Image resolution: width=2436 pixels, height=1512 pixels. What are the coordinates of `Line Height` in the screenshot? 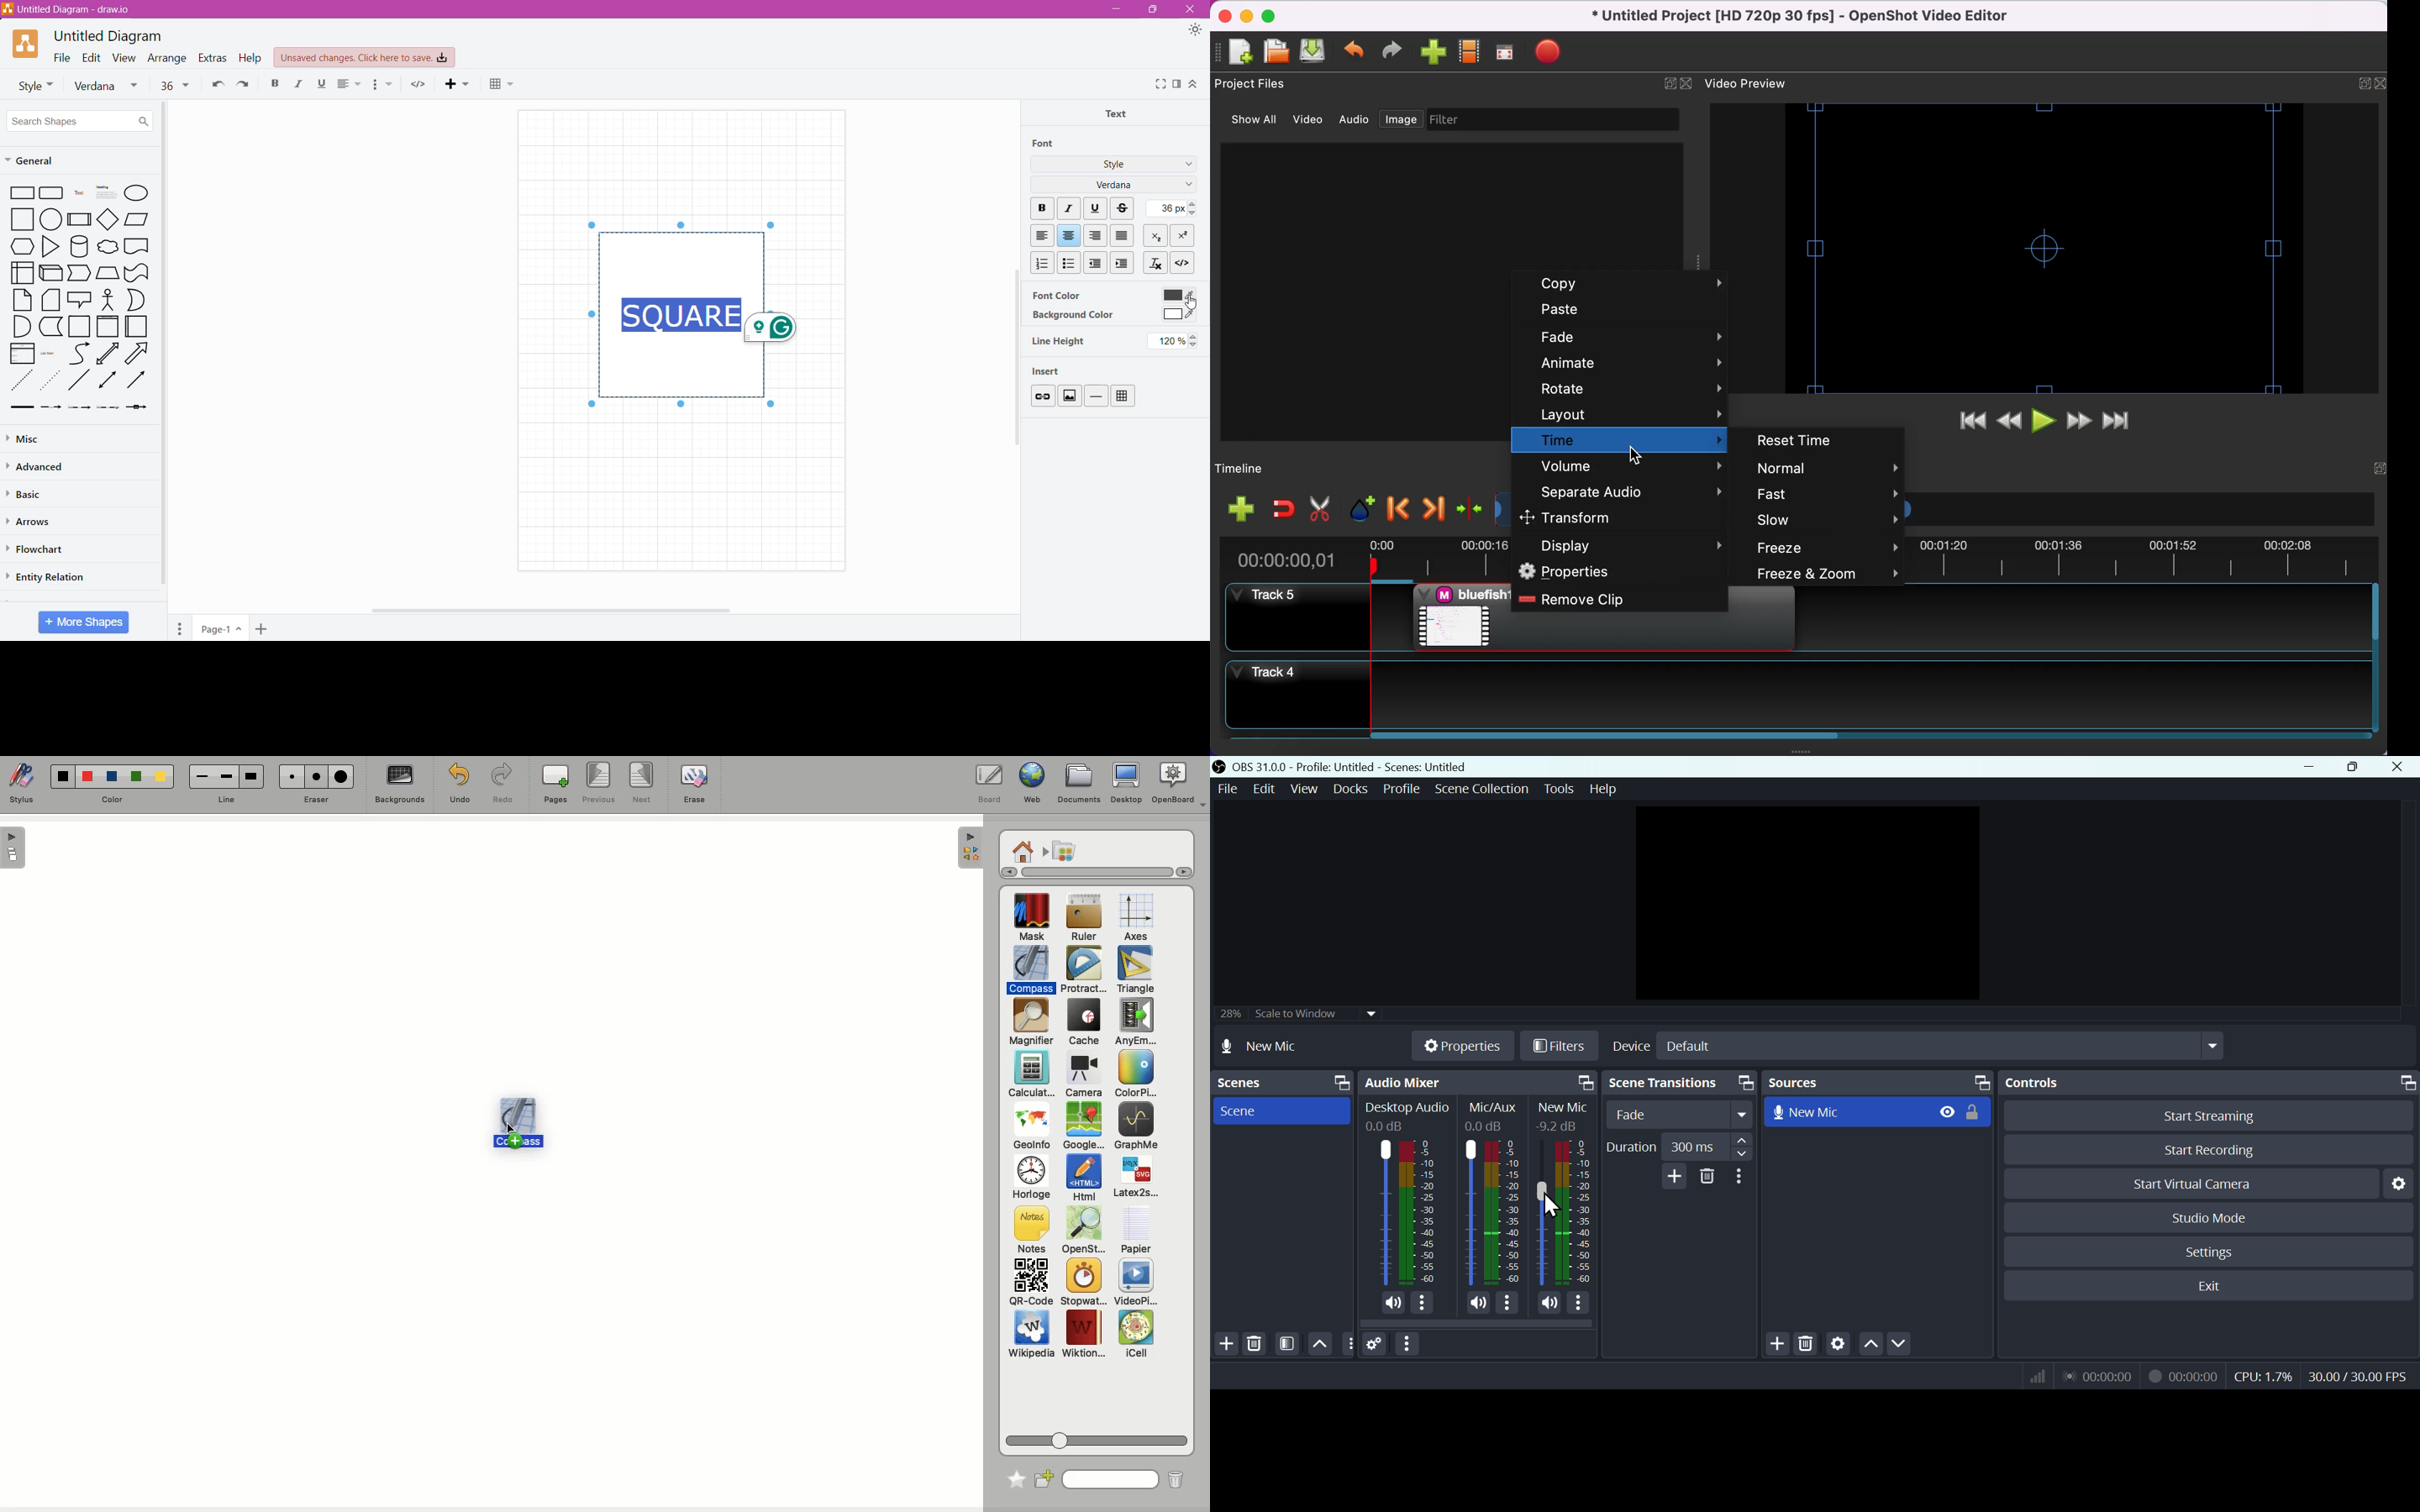 It's located at (1059, 341).